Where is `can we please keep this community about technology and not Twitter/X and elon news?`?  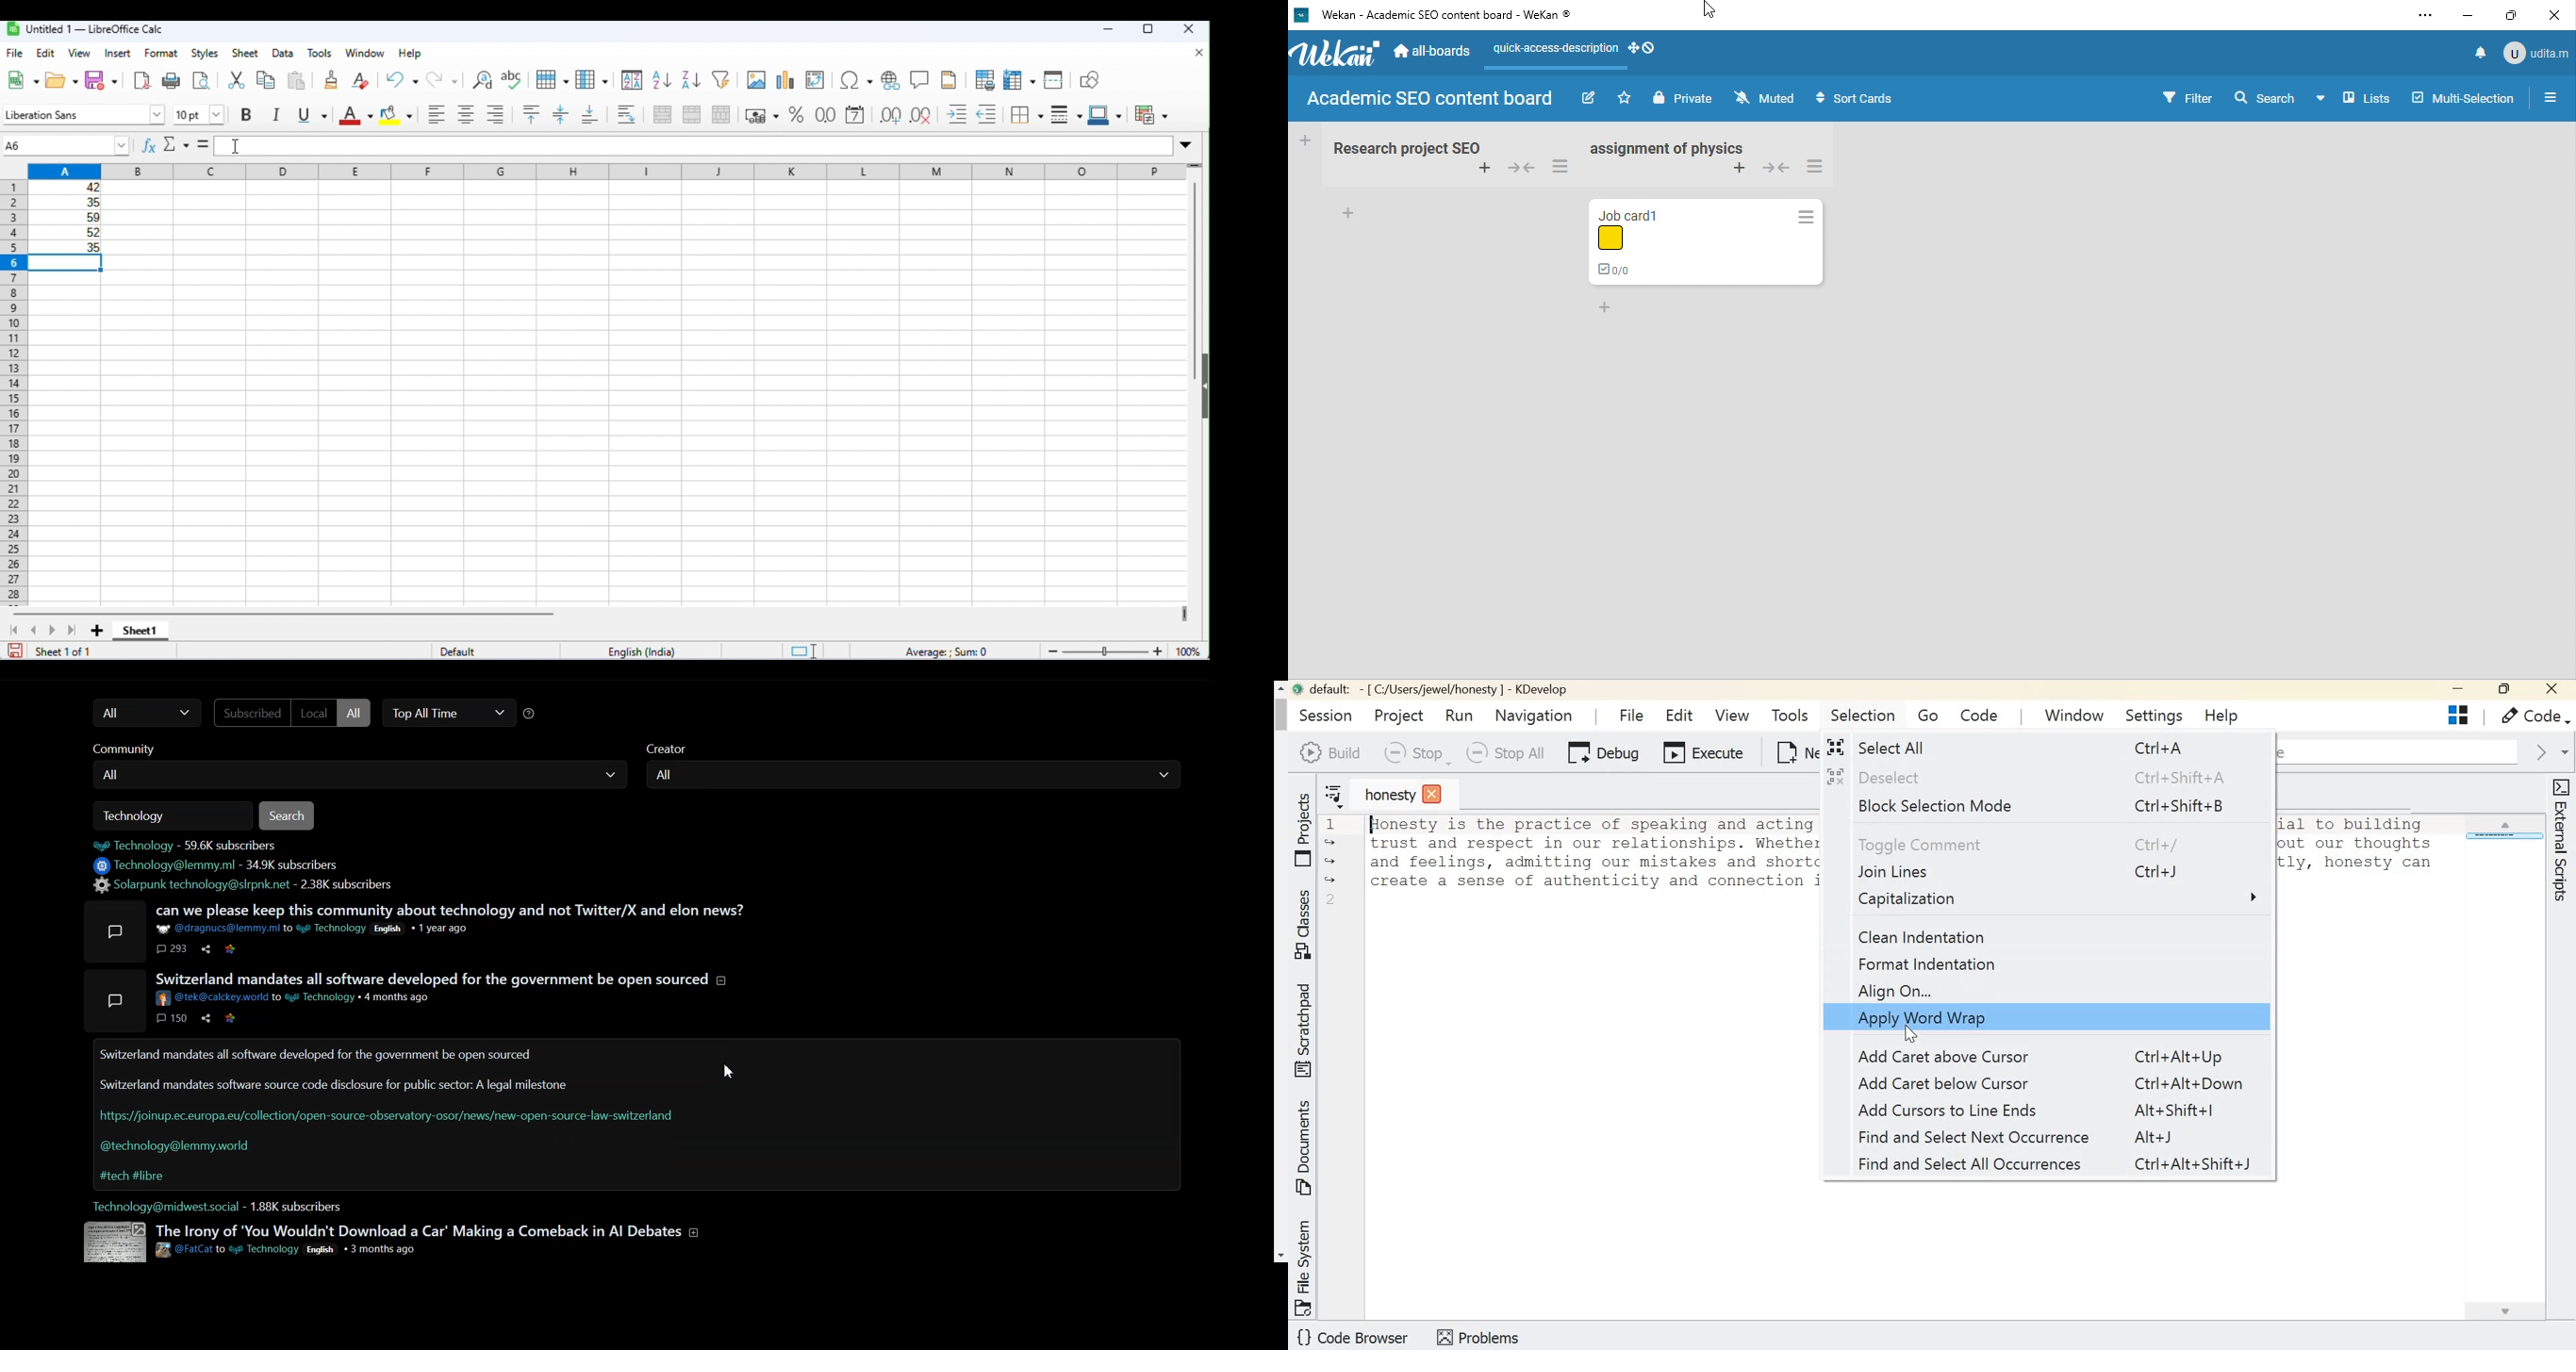
can we please keep this community about technology and not Twitter/X and elon news? is located at coordinates (453, 911).